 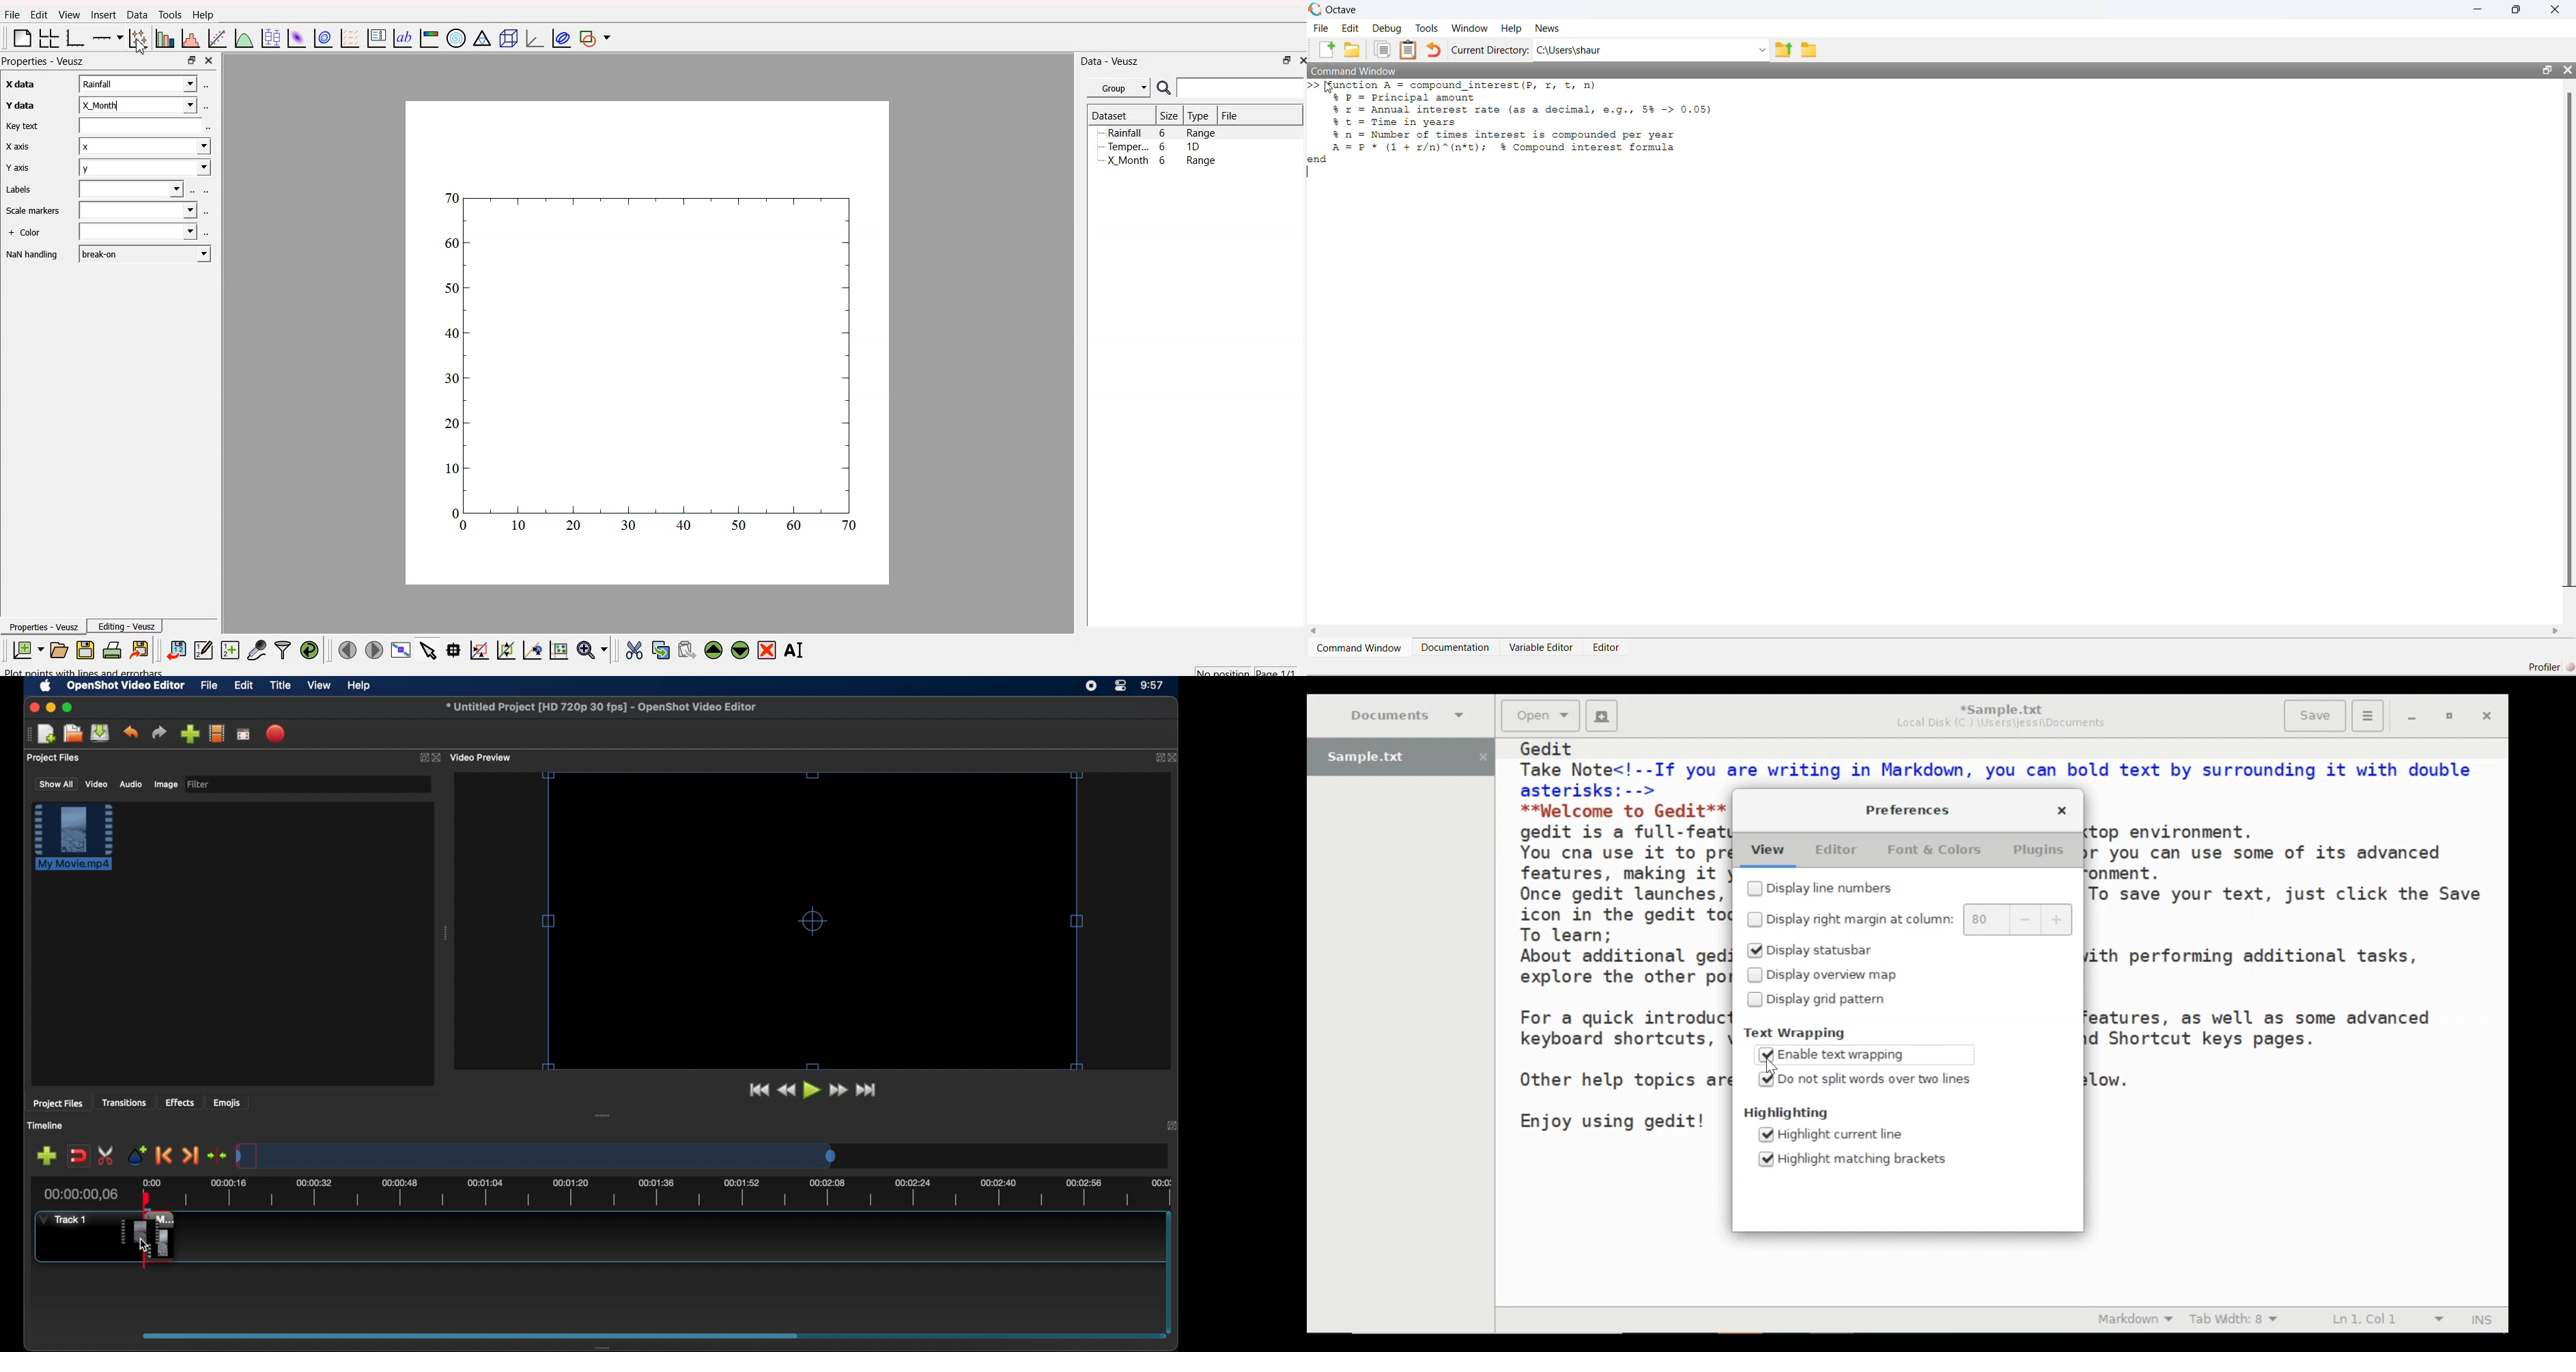 I want to click on Y axis, so click(x=17, y=169).